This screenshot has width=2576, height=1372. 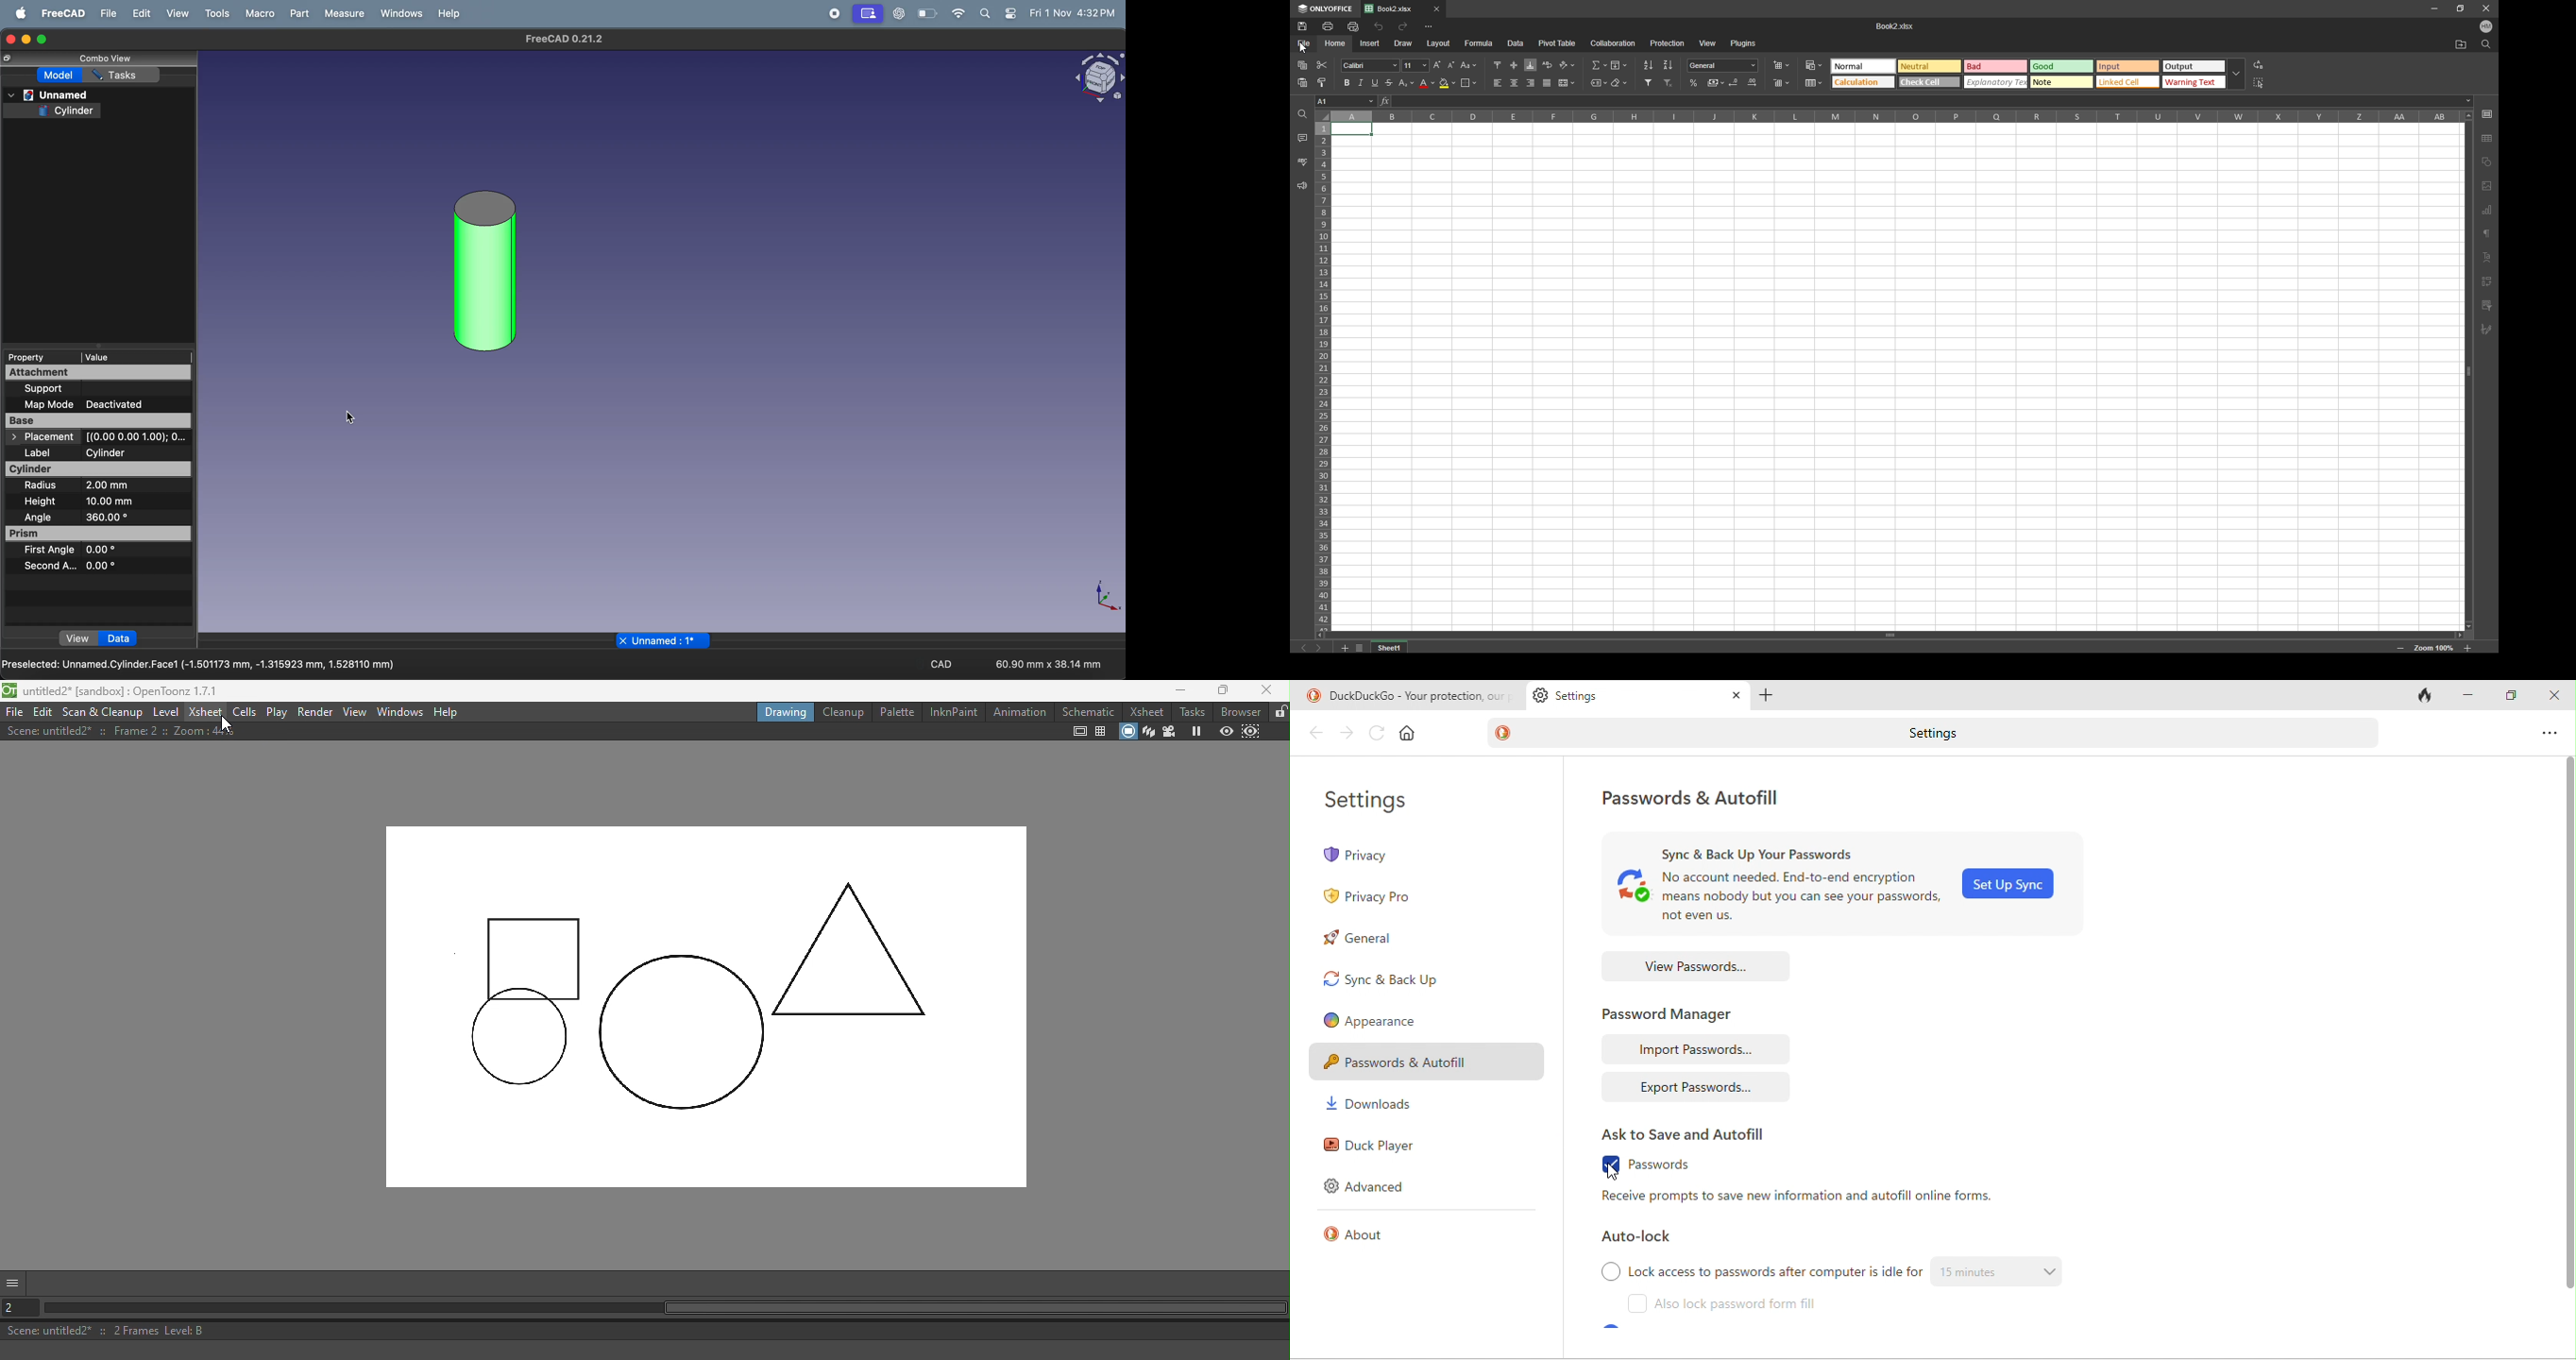 I want to click on Xsheet, so click(x=206, y=711).